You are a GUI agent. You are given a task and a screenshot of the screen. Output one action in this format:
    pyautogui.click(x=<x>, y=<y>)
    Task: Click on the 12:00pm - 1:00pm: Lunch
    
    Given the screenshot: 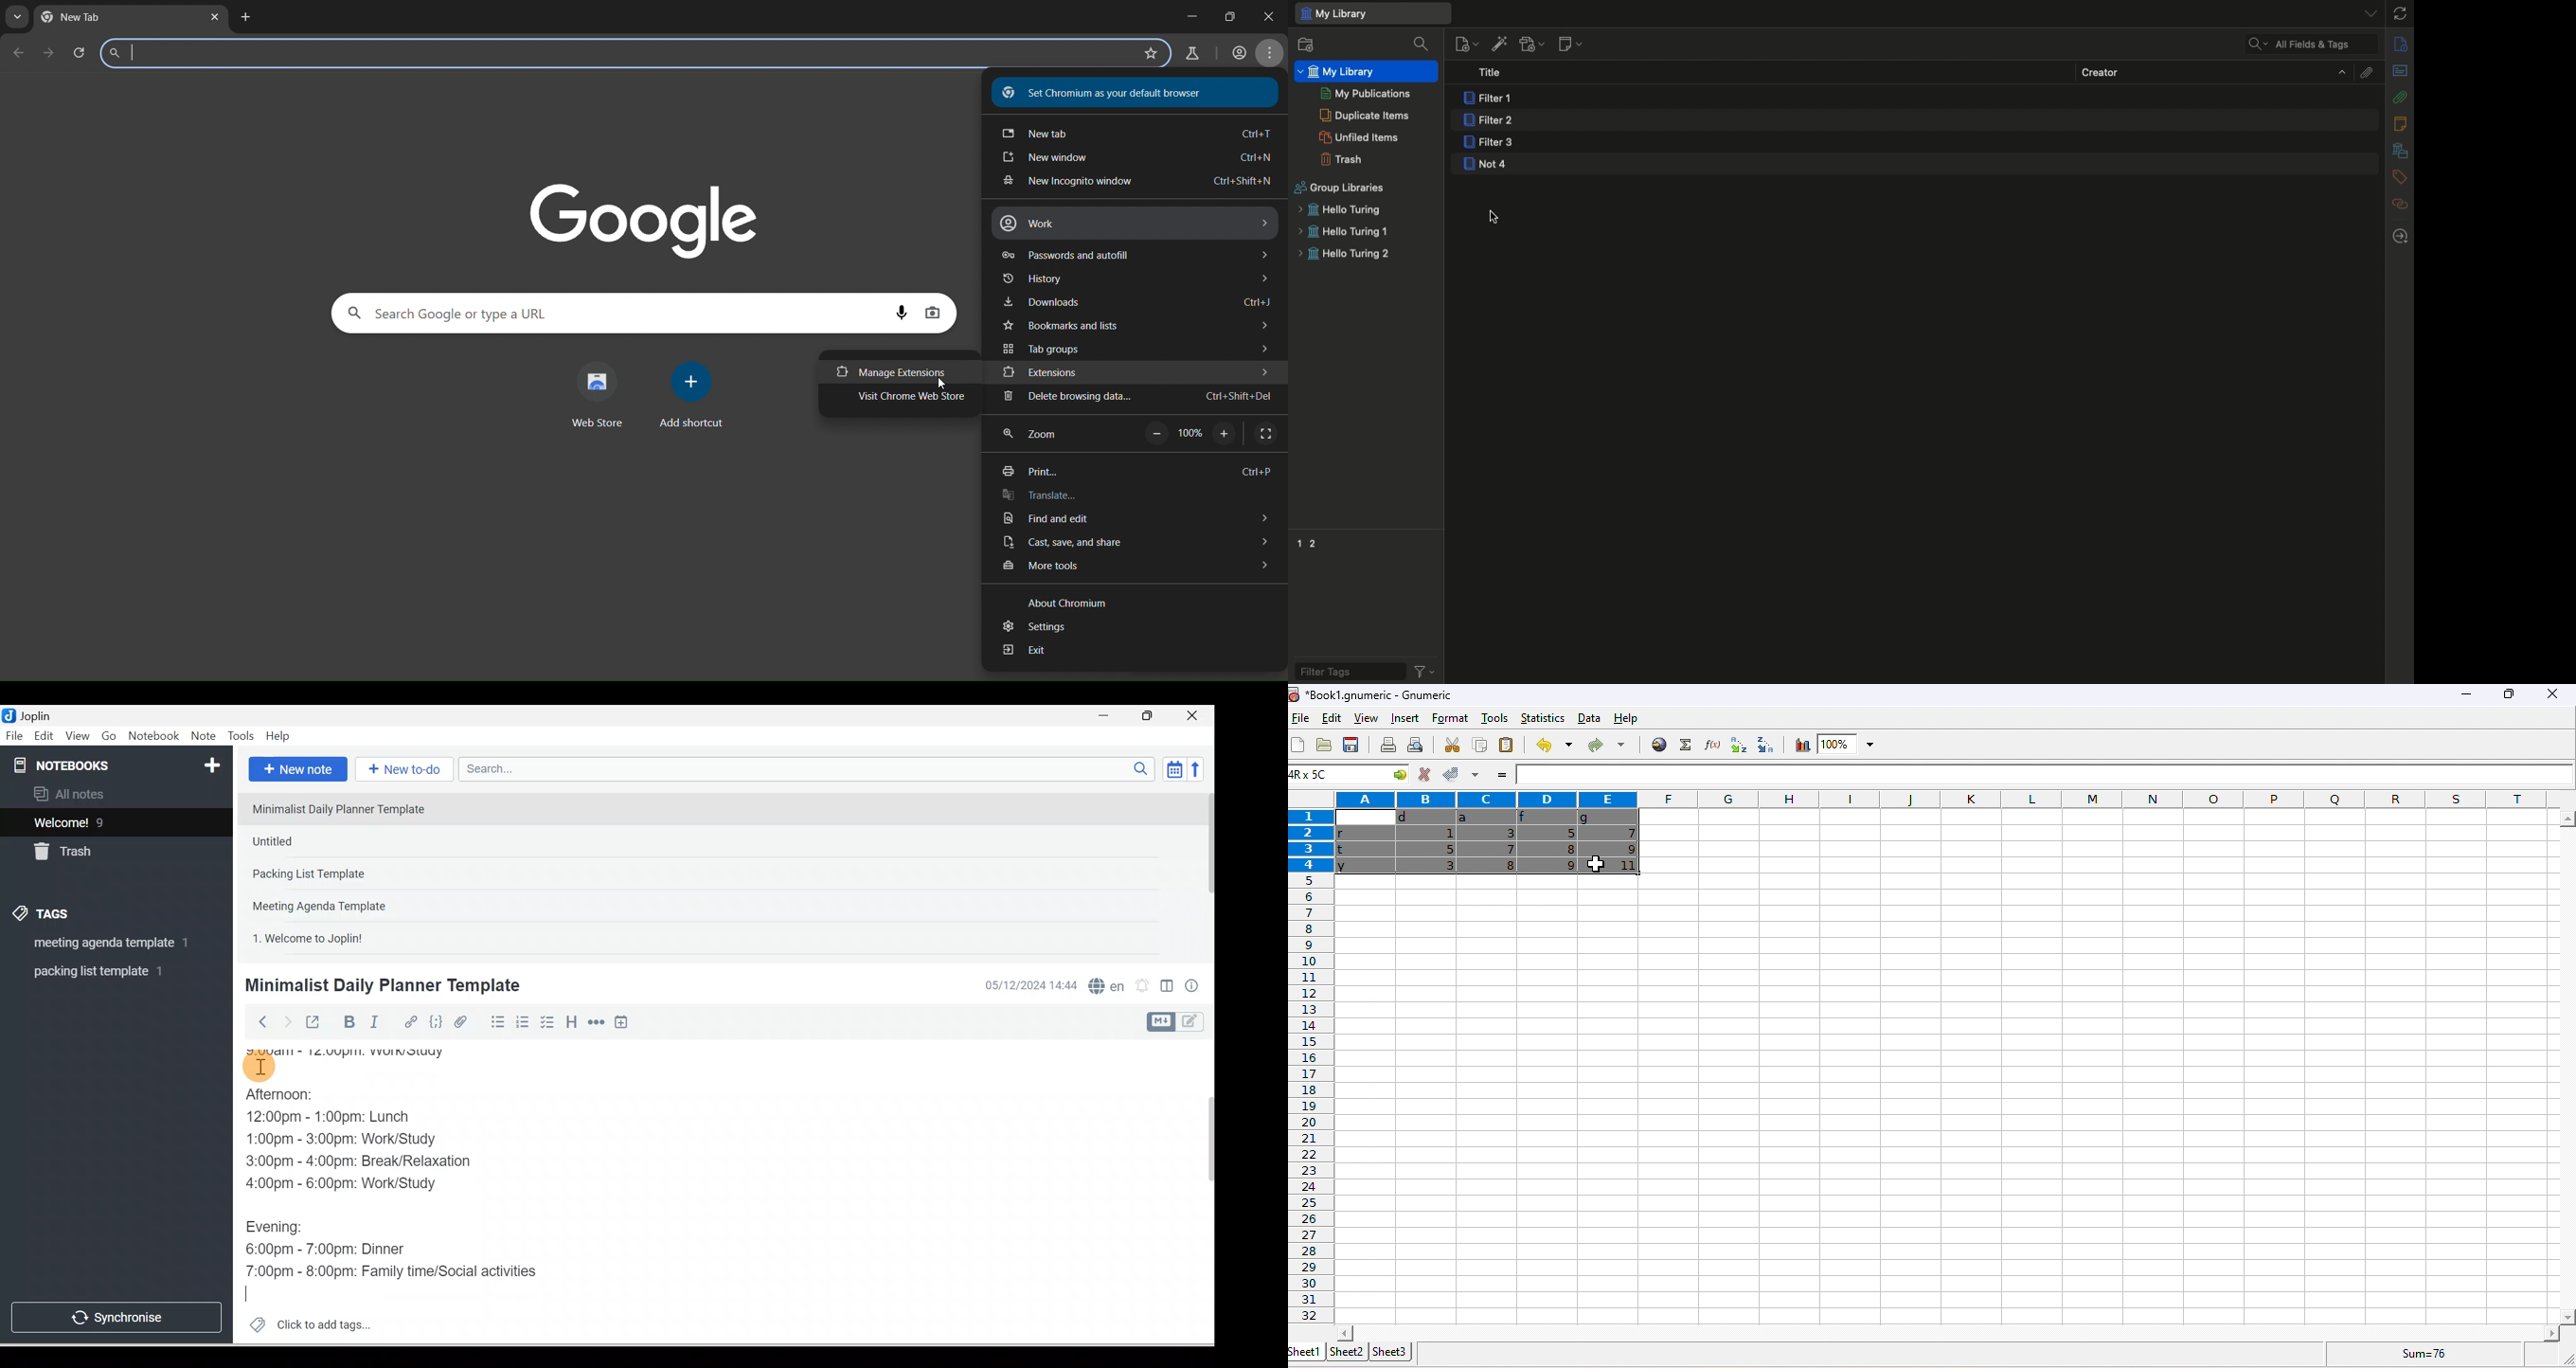 What is the action you would take?
    pyautogui.click(x=345, y=1118)
    